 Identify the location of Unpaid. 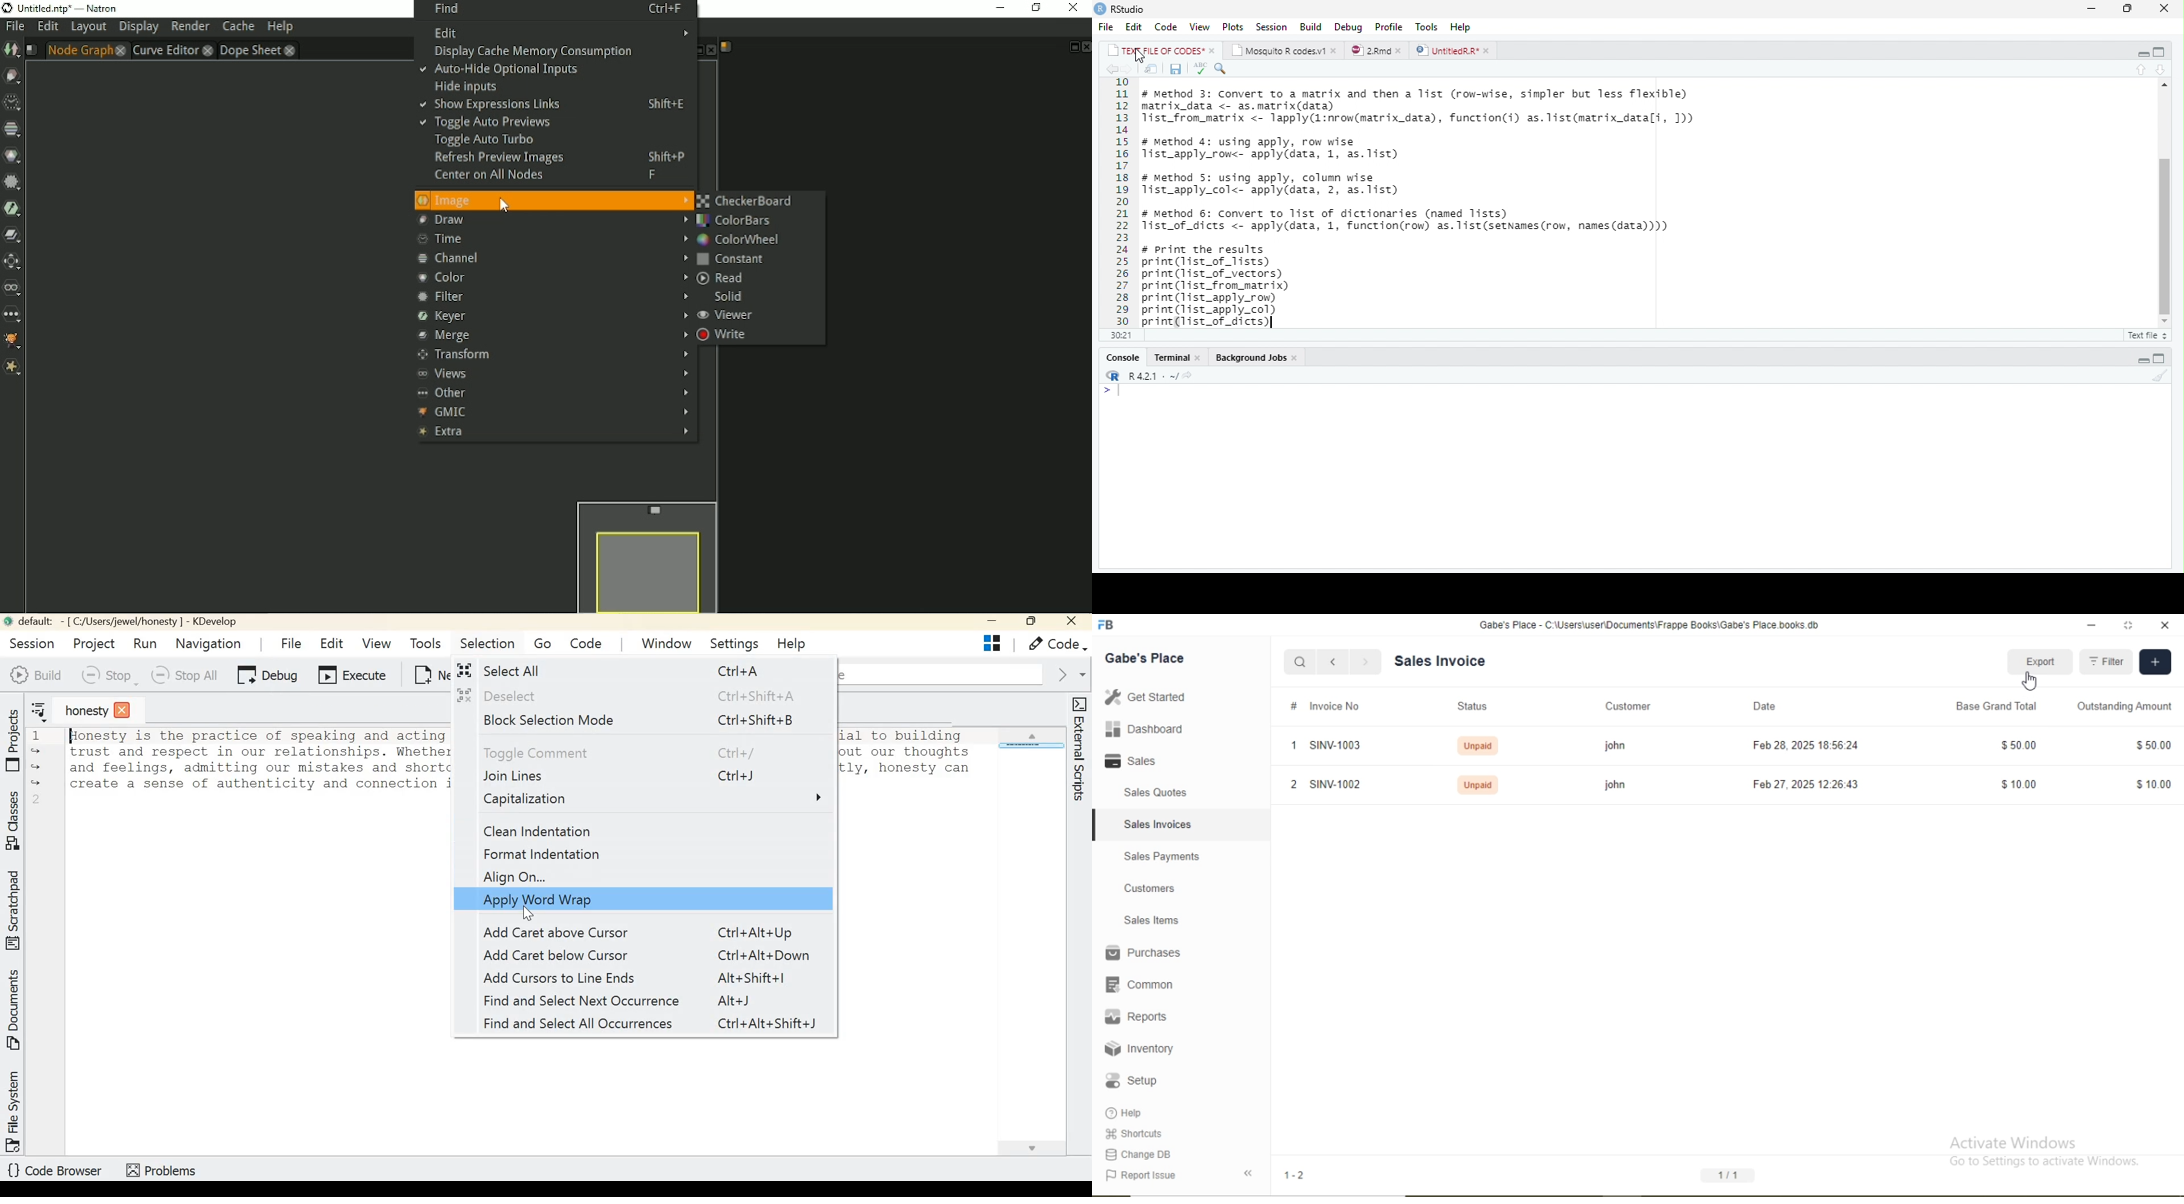
(1476, 746).